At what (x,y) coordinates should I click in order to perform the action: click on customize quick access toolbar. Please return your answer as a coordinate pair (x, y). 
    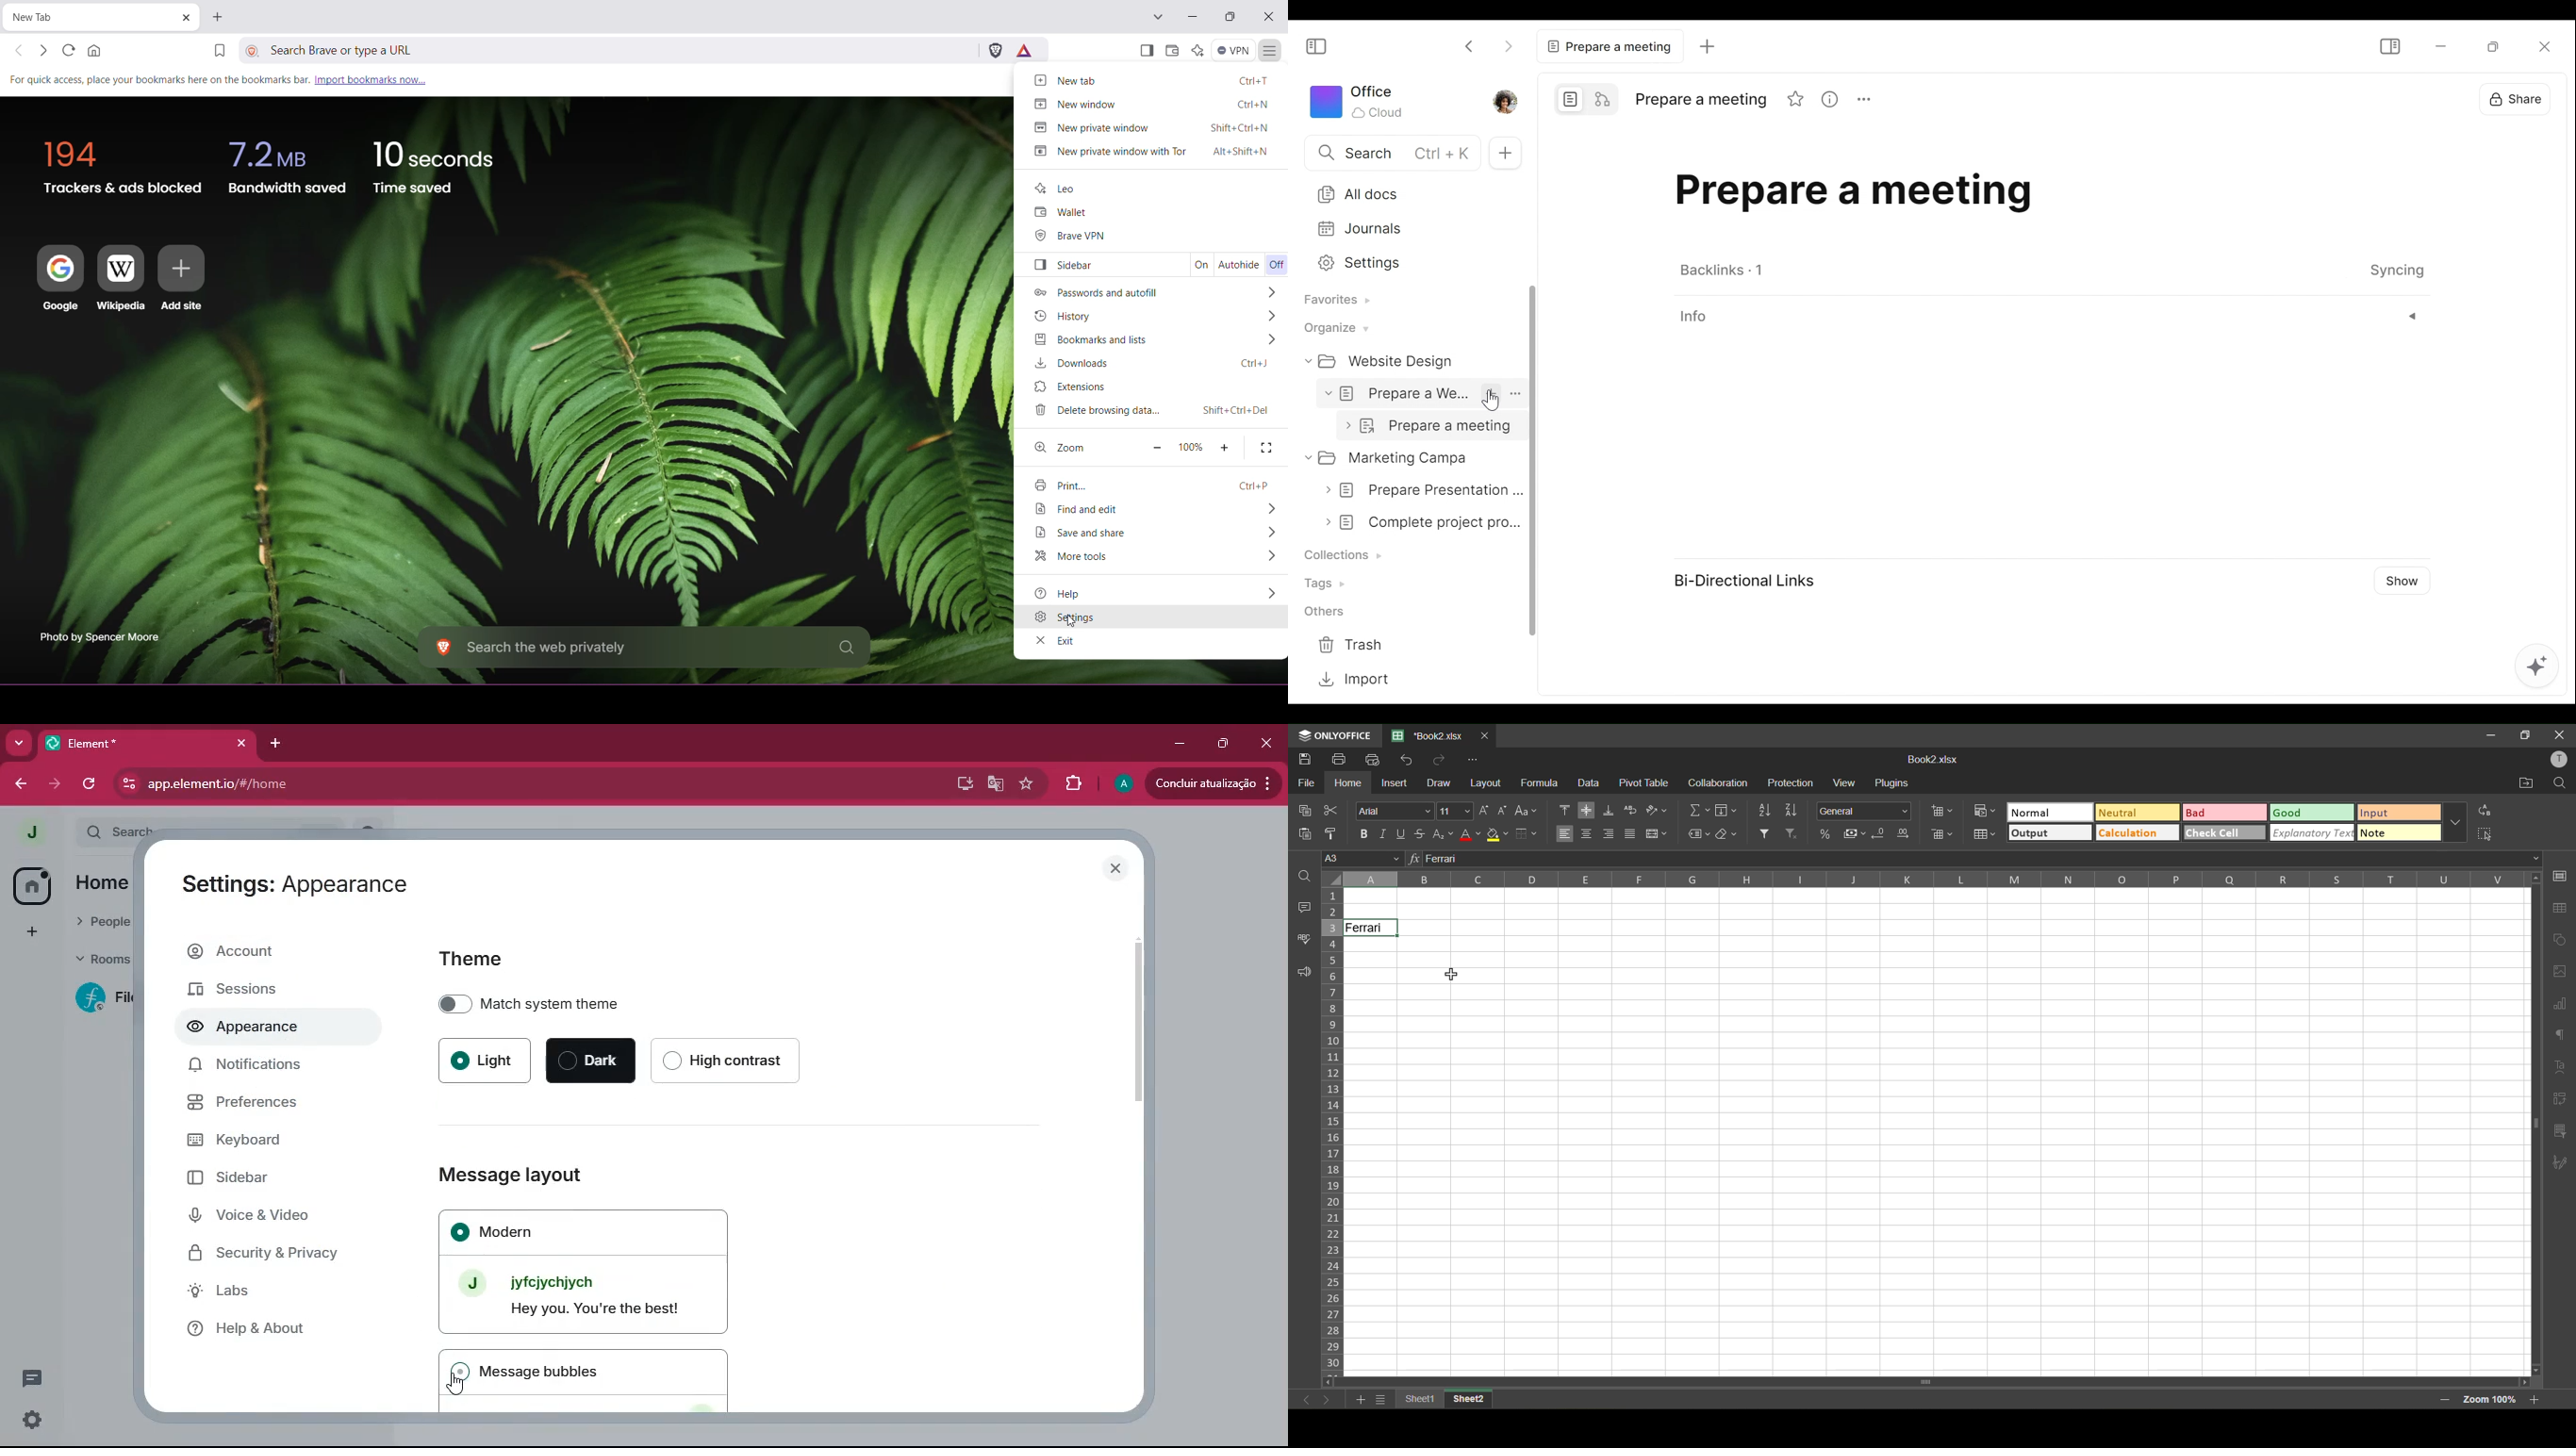
    Looking at the image, I should click on (1474, 760).